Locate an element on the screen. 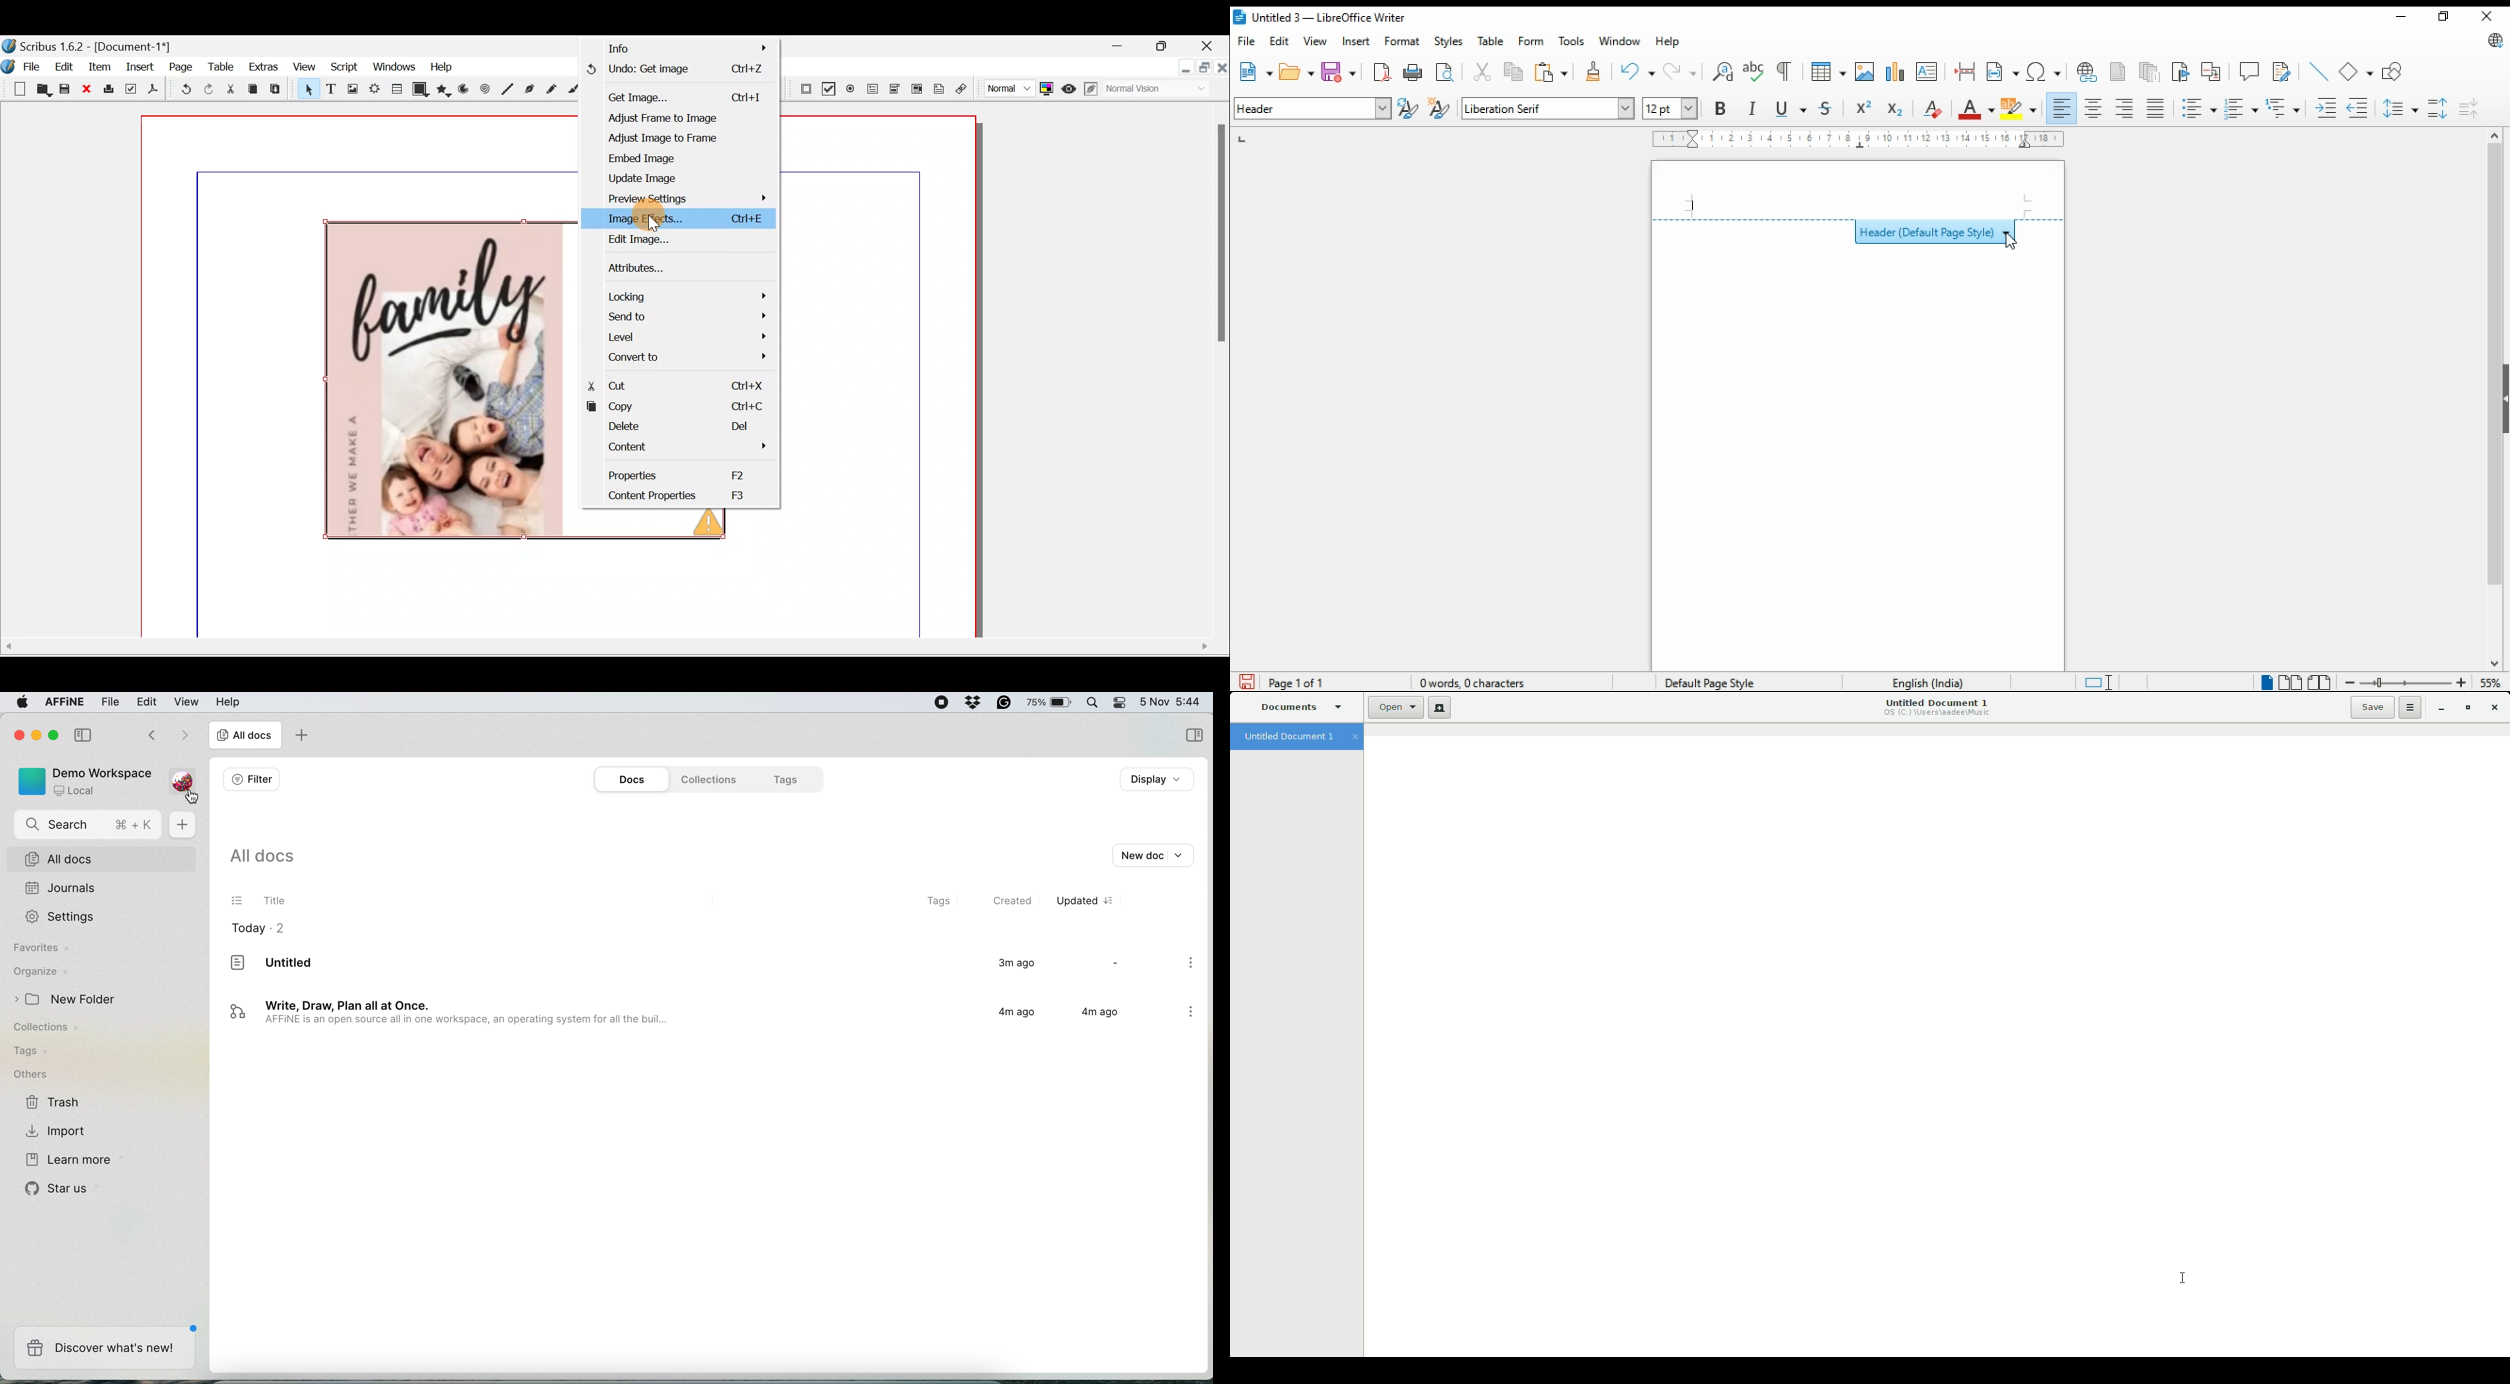  Close is located at coordinates (1223, 70).